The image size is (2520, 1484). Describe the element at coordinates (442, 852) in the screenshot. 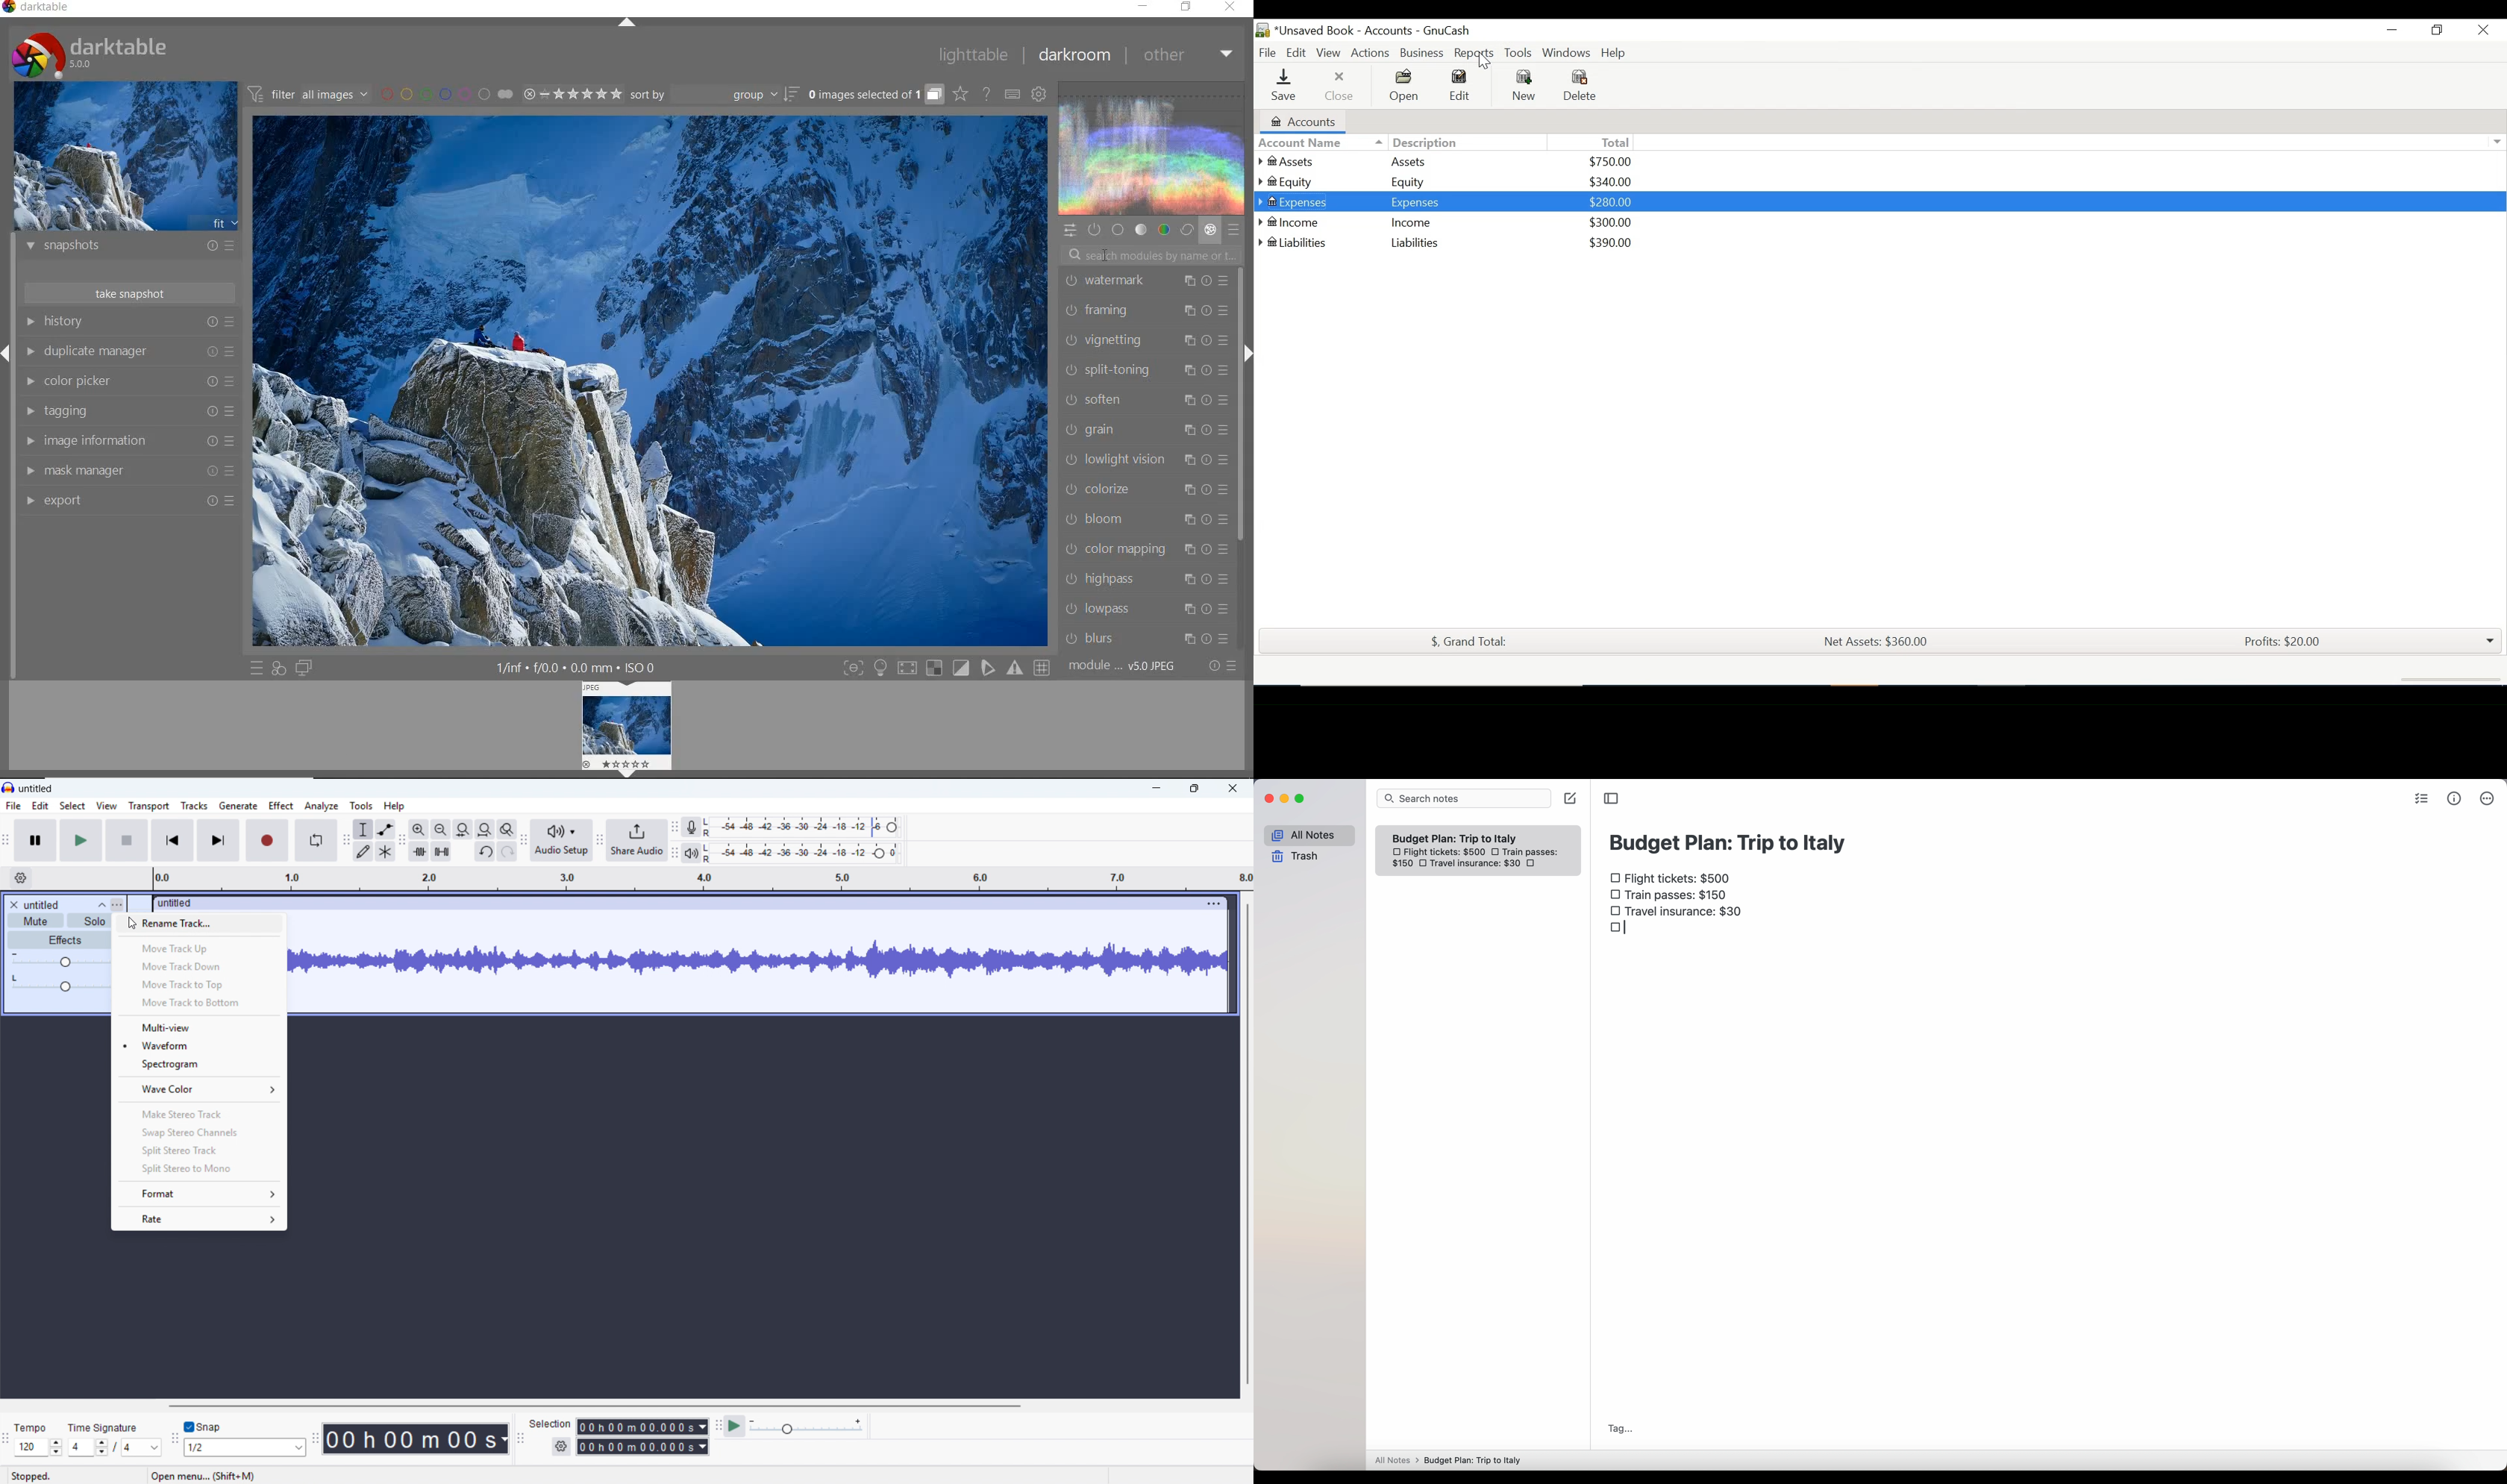

I see `Silence audio selection ` at that location.